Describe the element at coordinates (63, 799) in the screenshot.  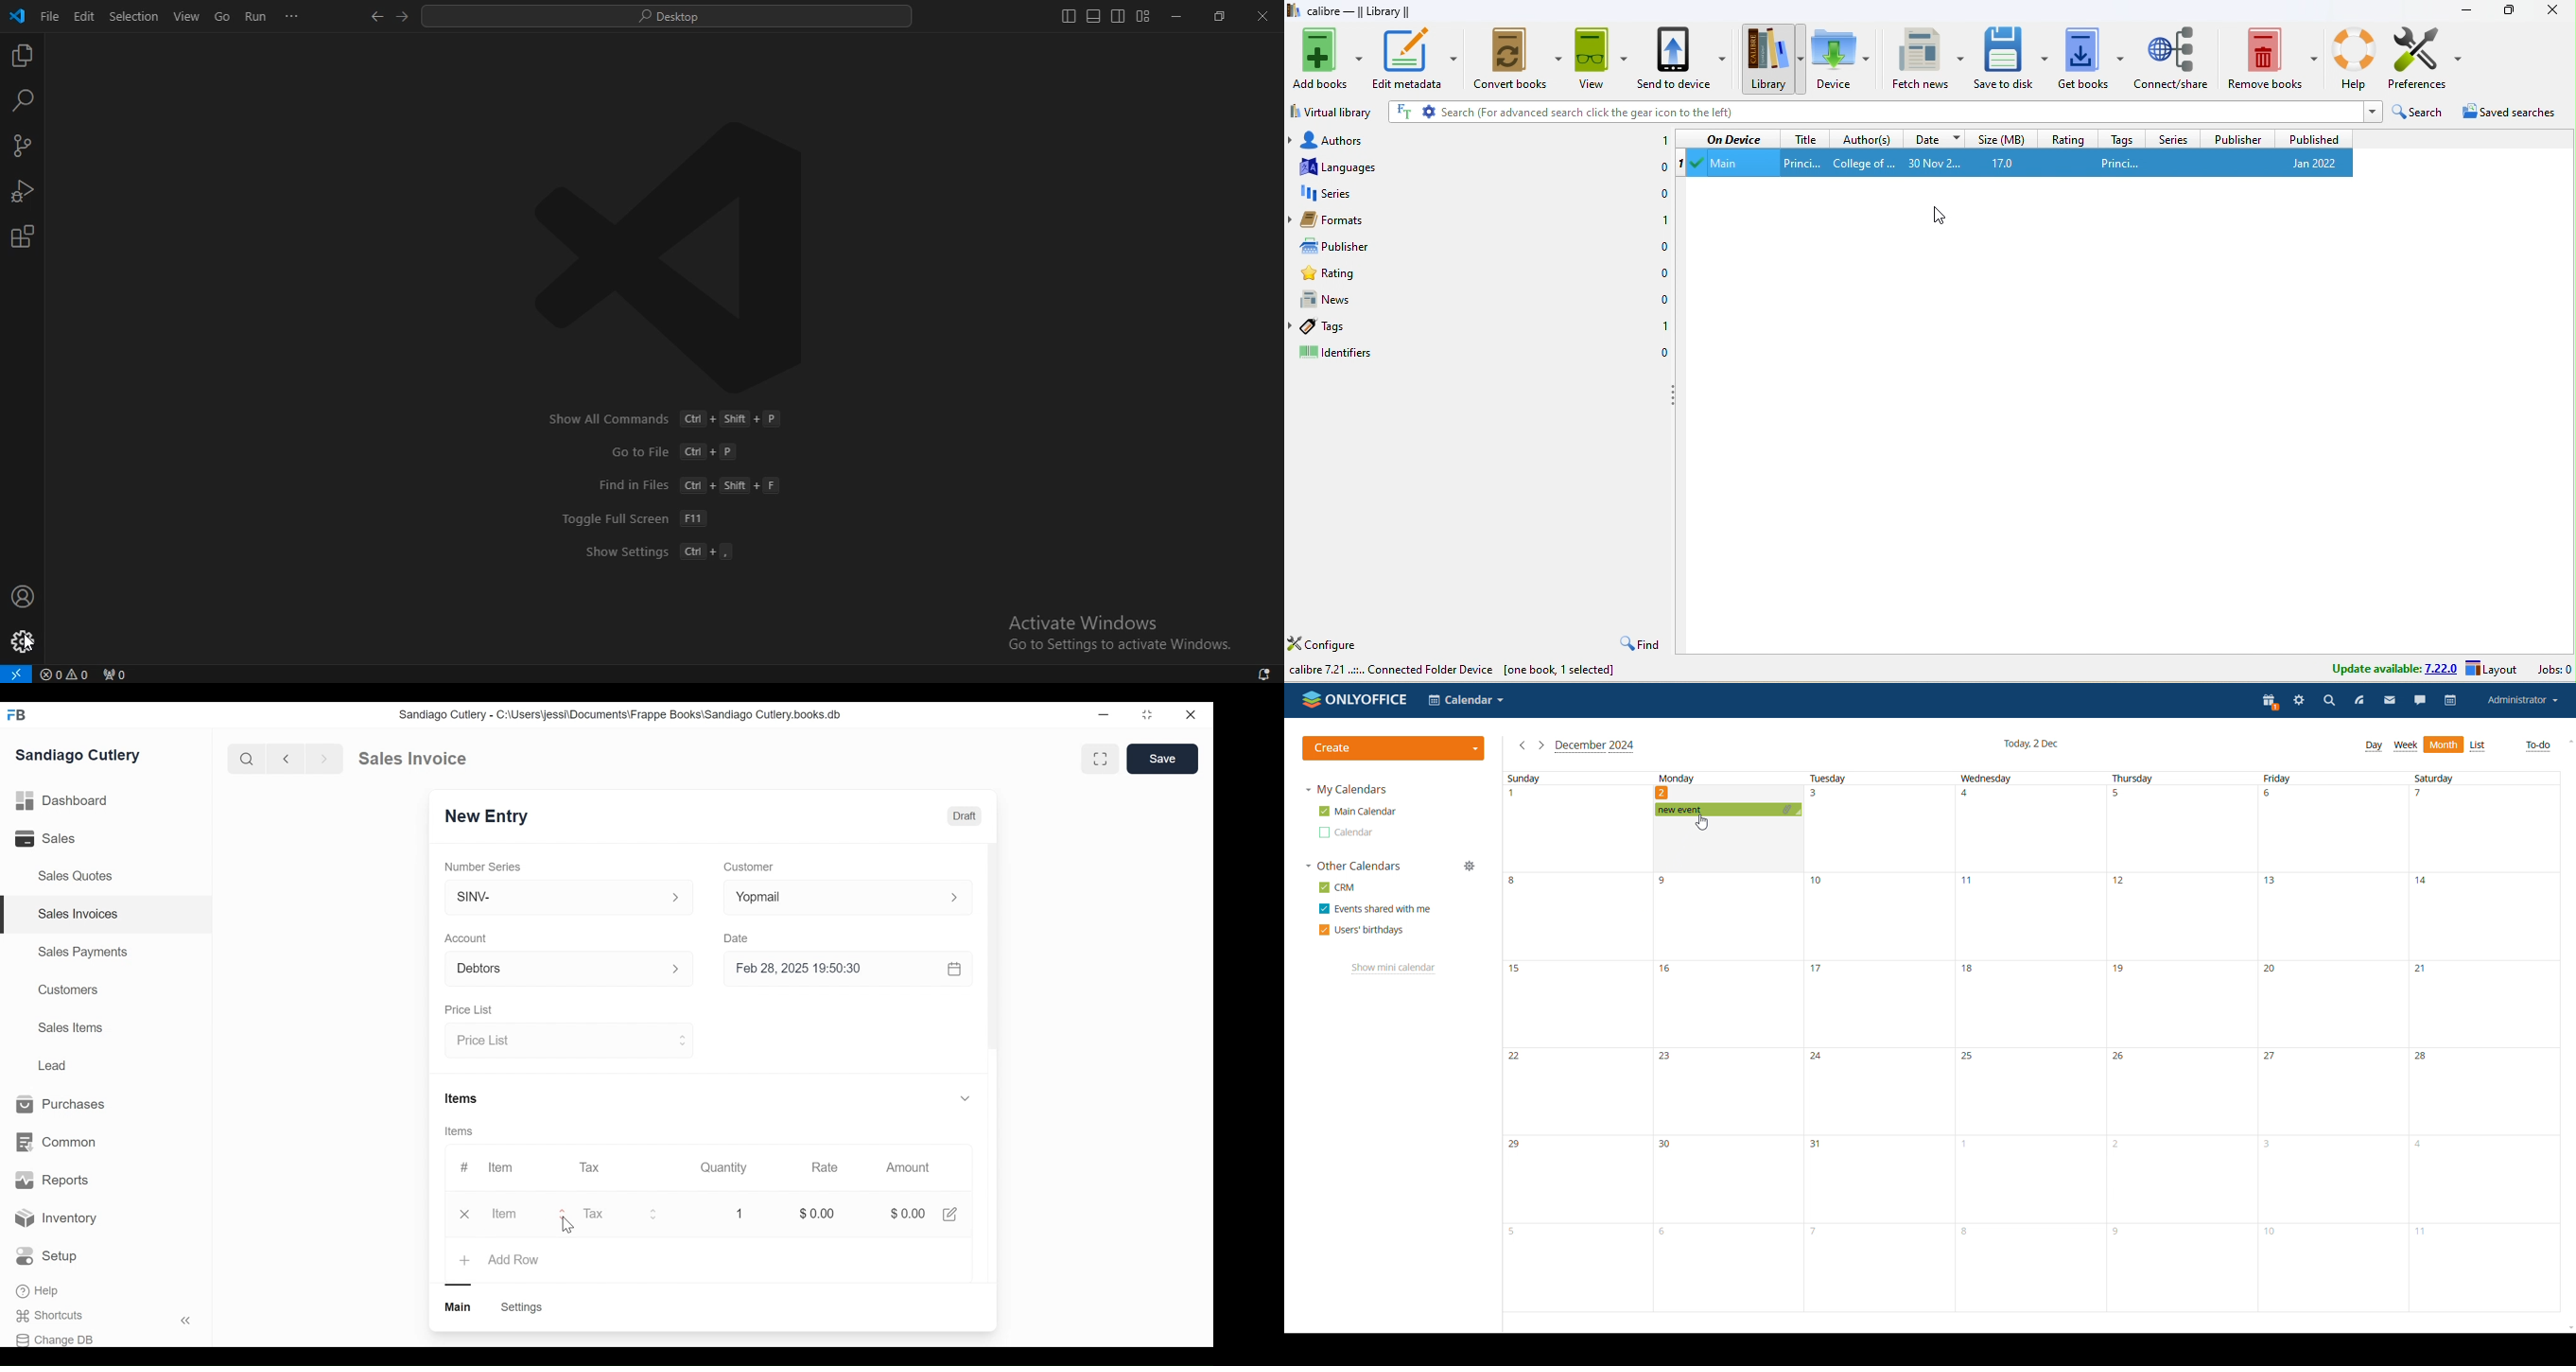
I see `Dashboard` at that location.